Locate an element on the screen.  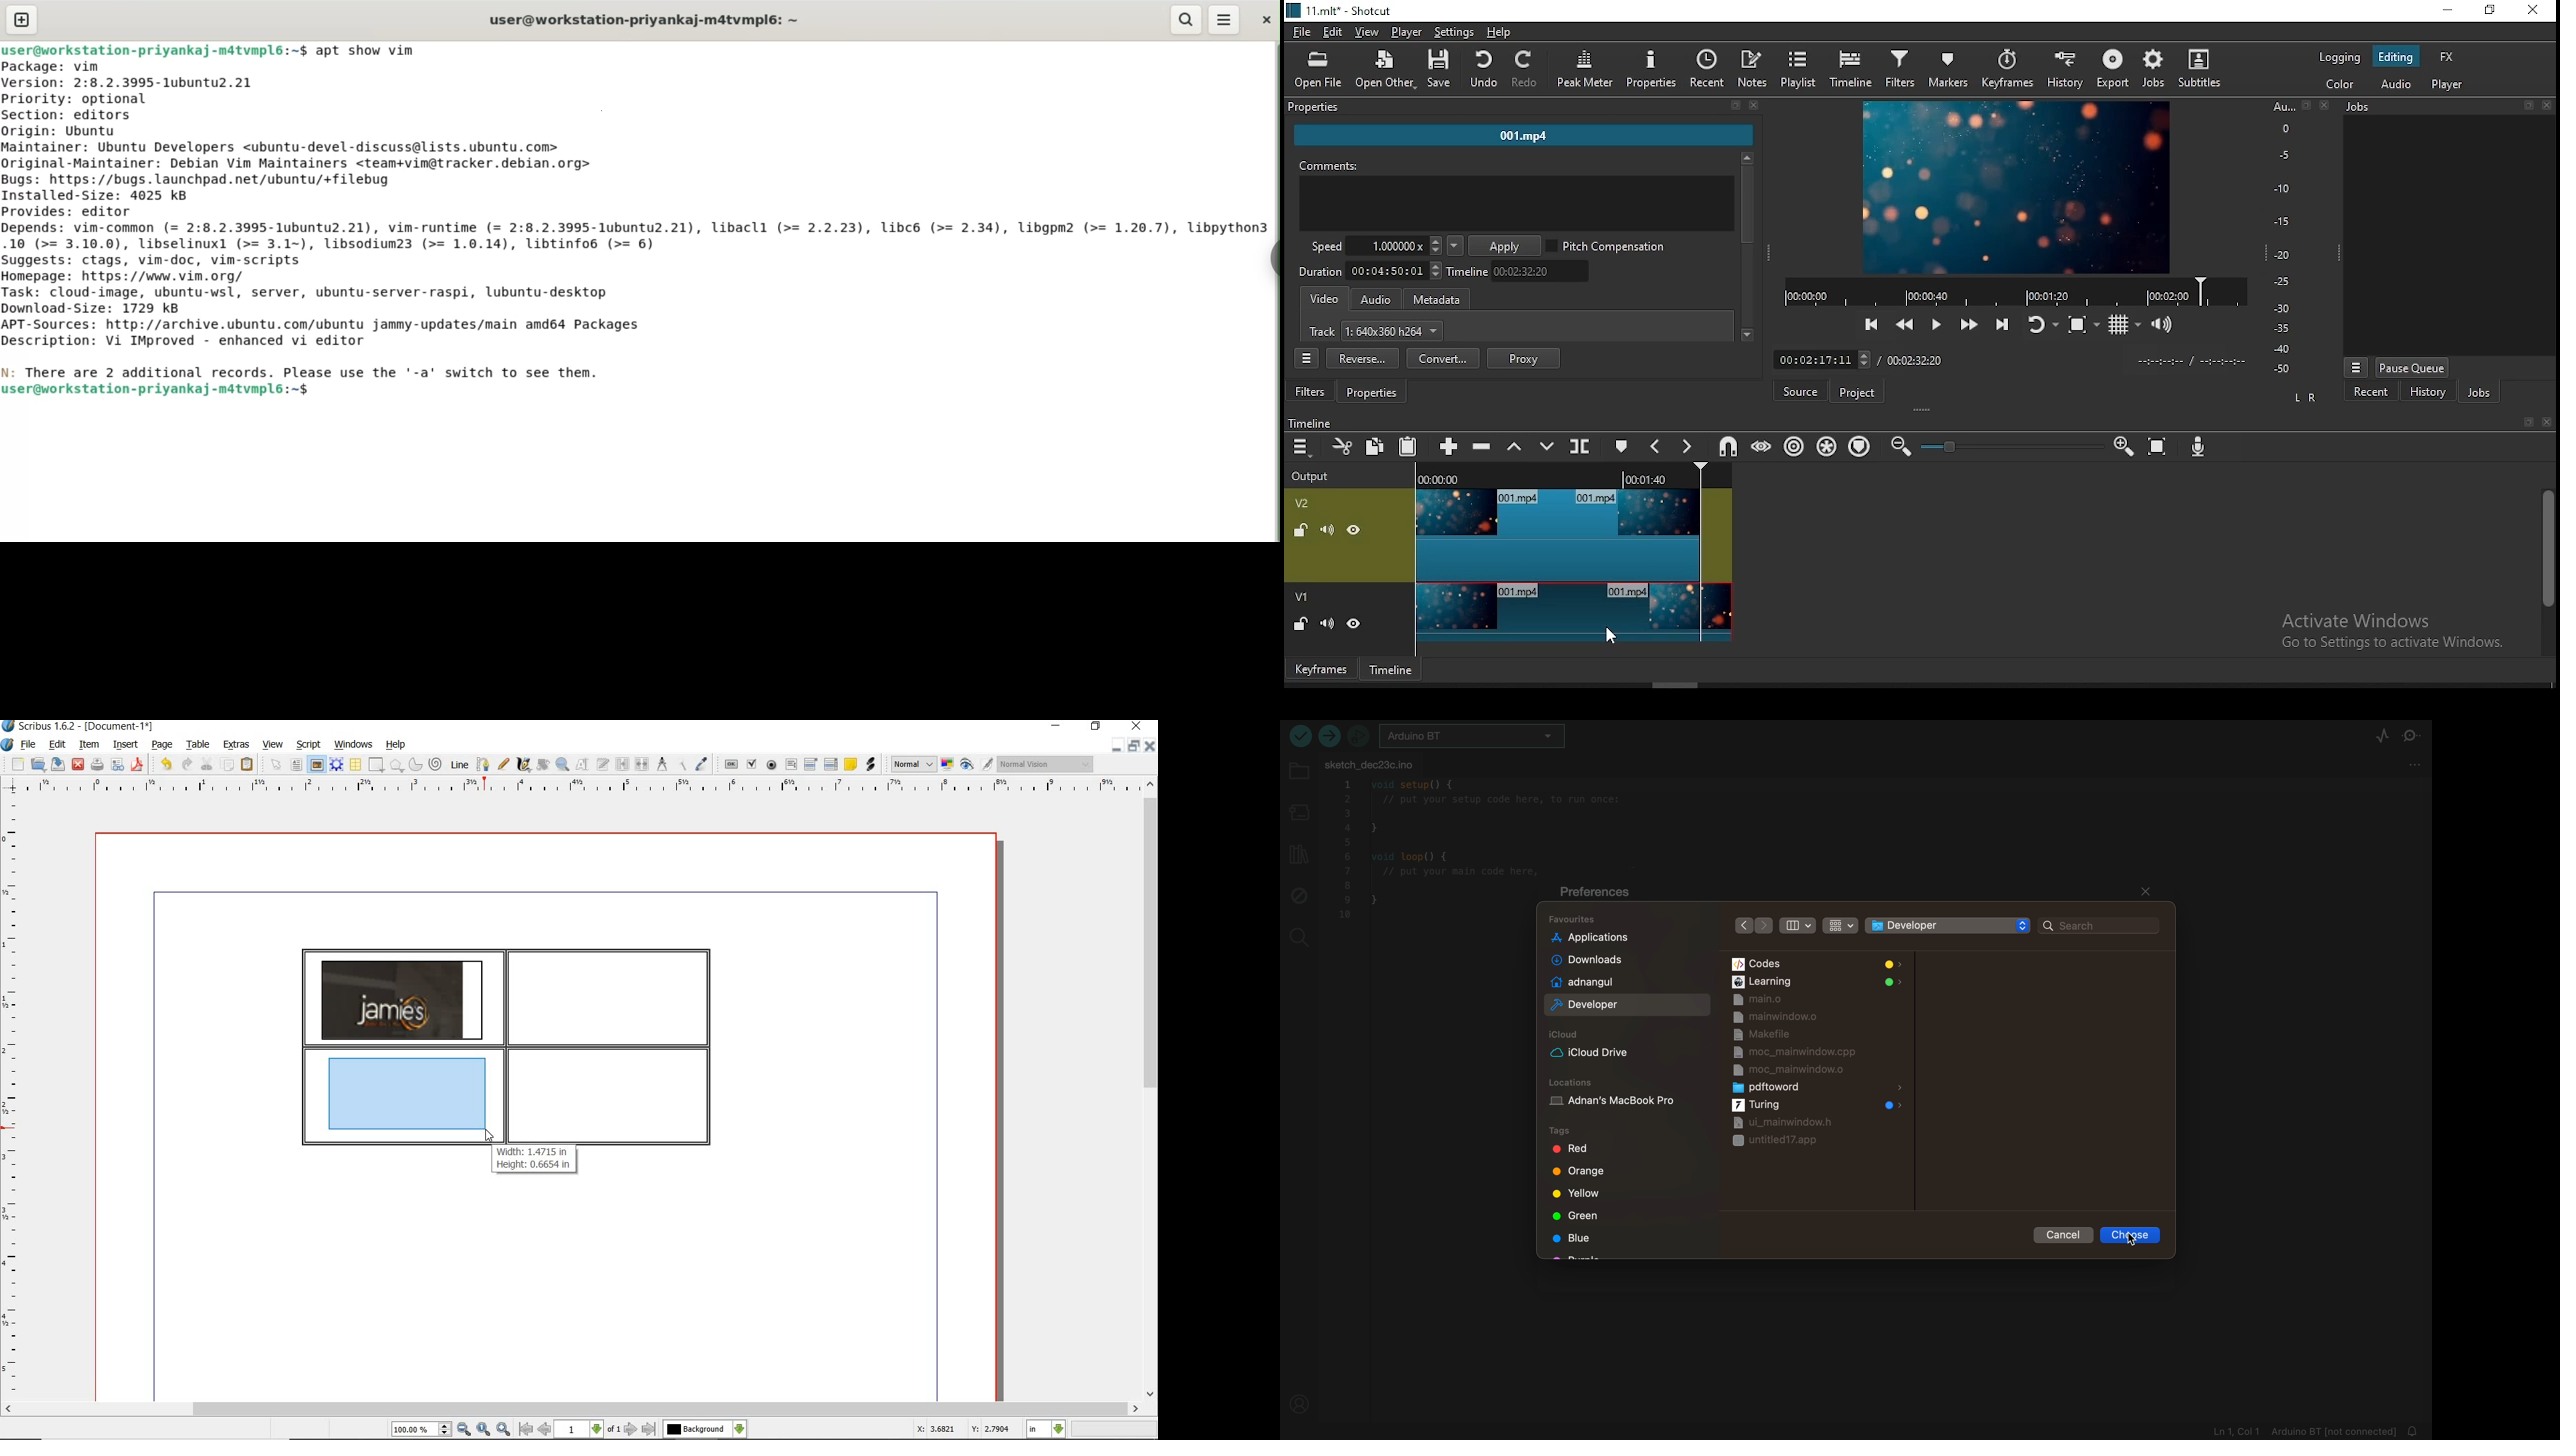
zoom out is located at coordinates (464, 1430).